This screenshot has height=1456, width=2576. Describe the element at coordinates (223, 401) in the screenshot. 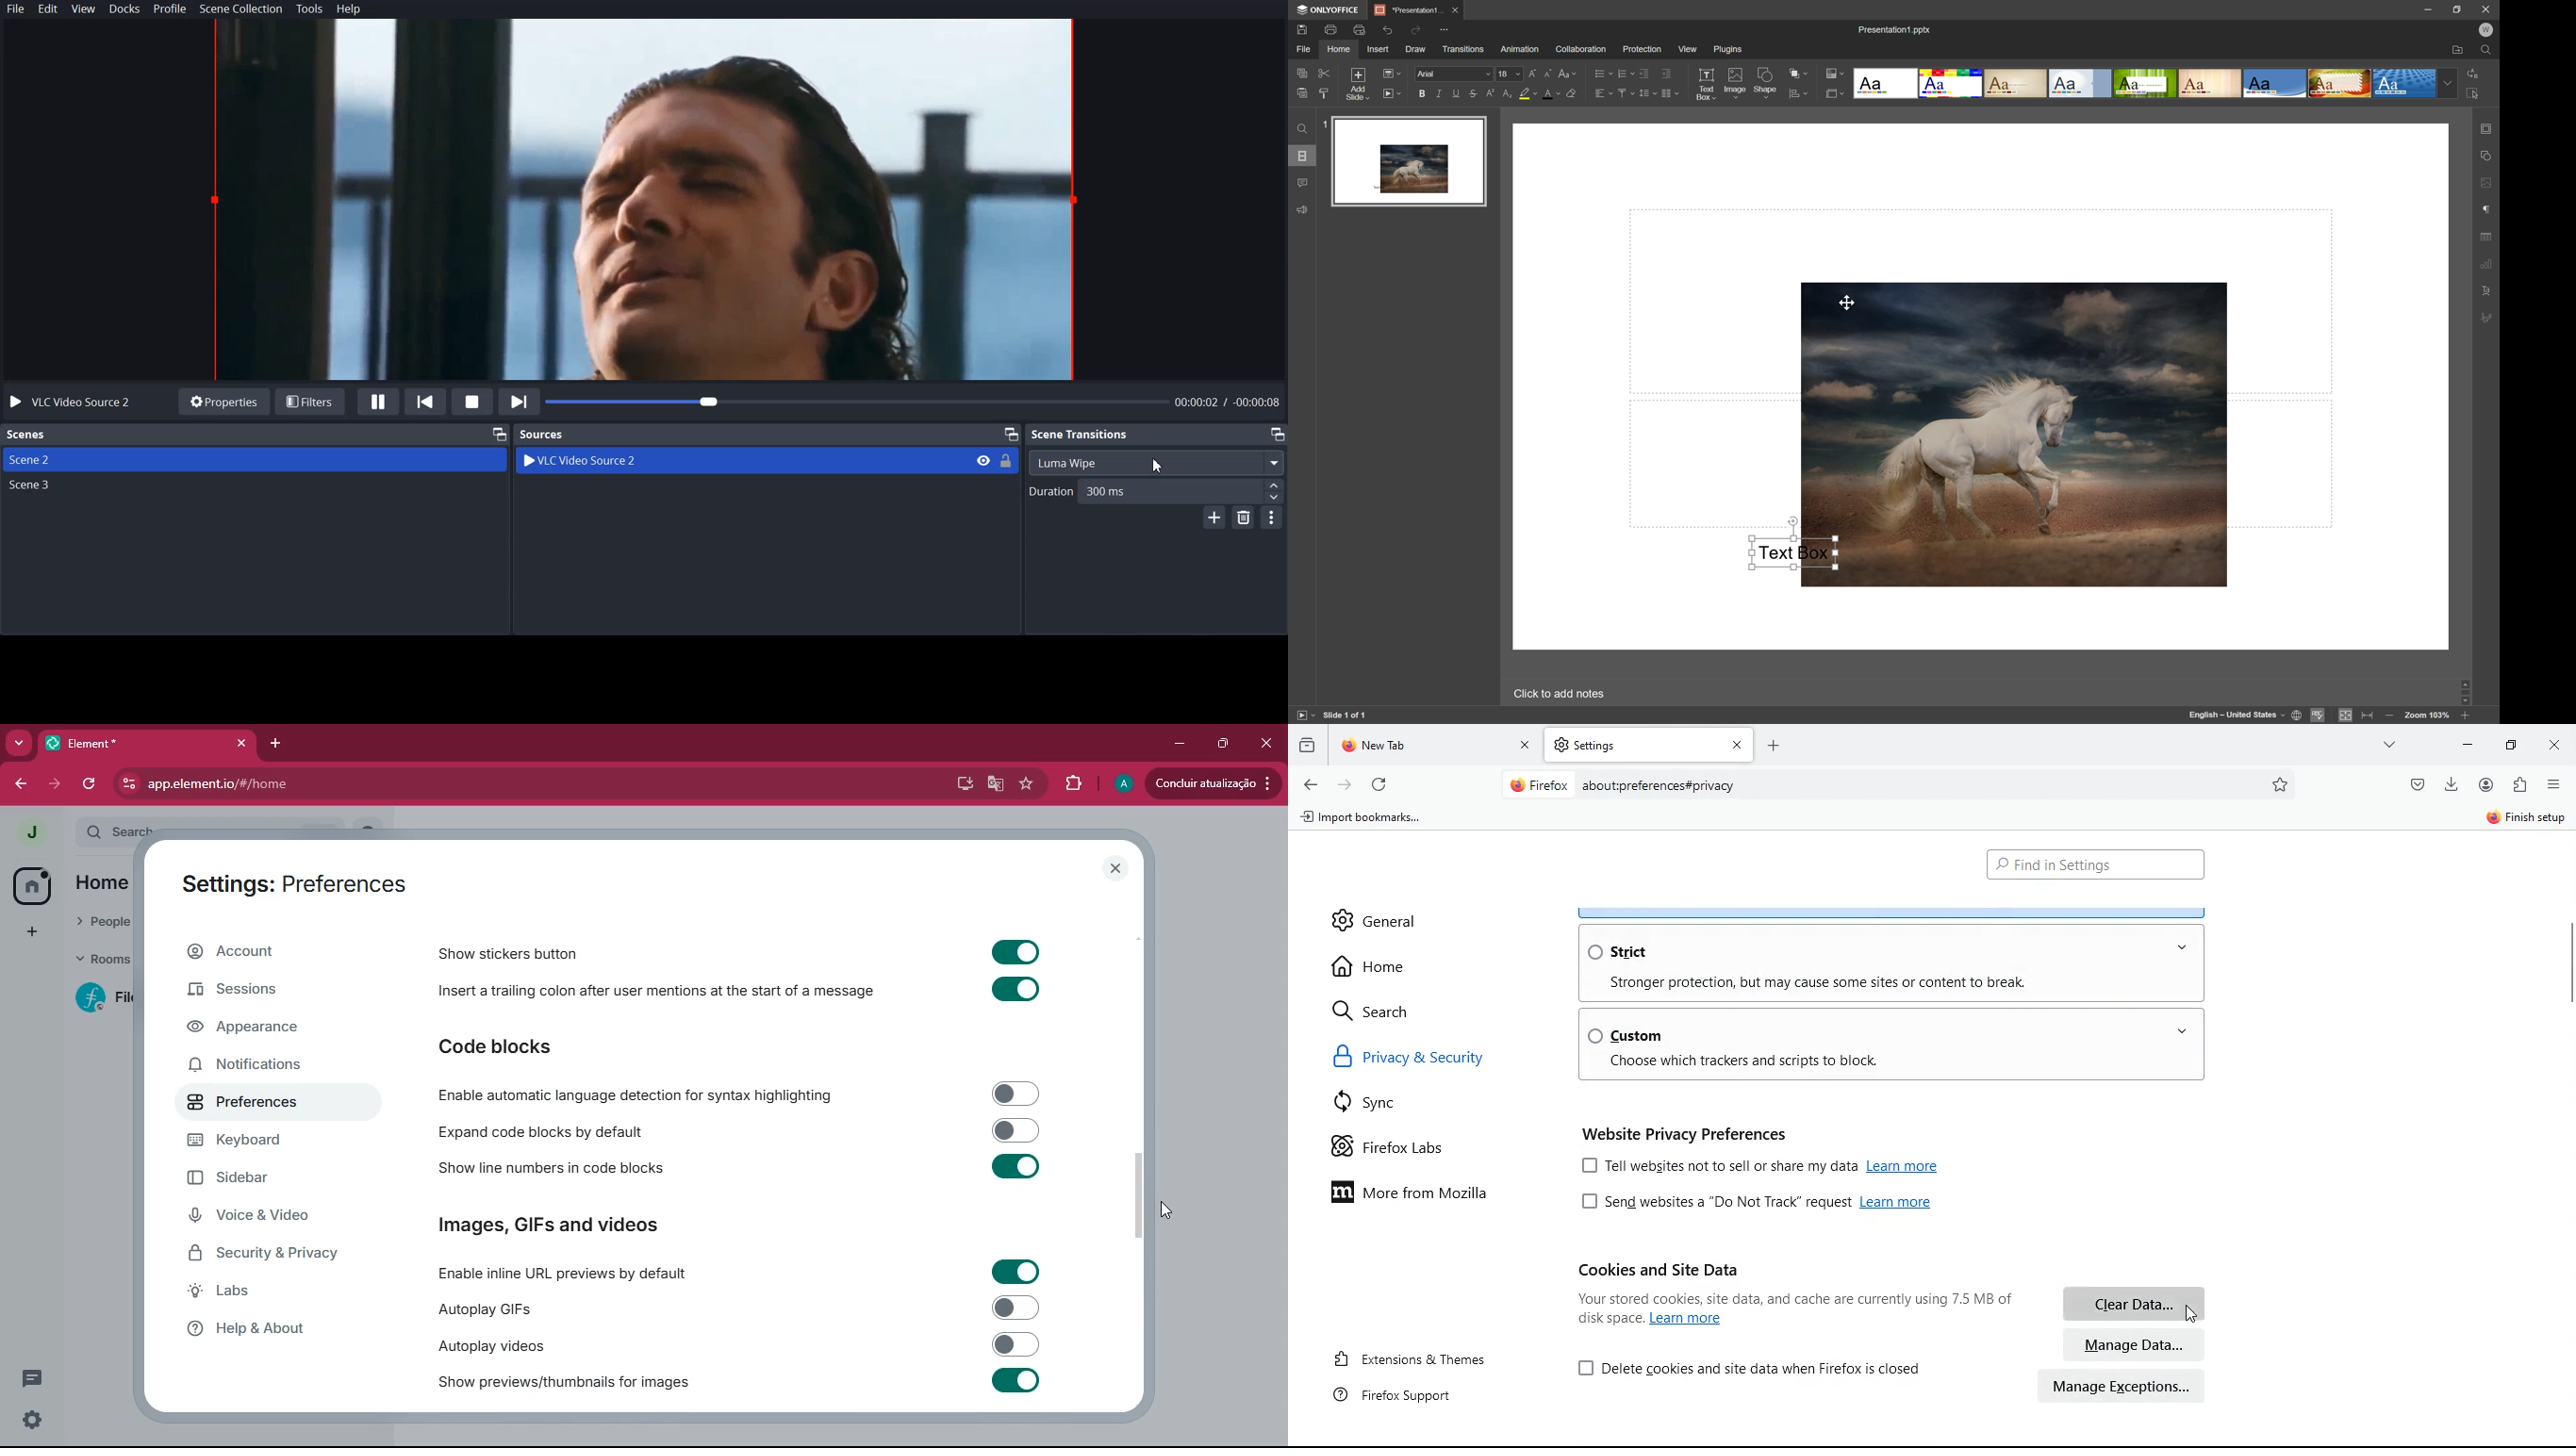

I see `Properties` at that location.